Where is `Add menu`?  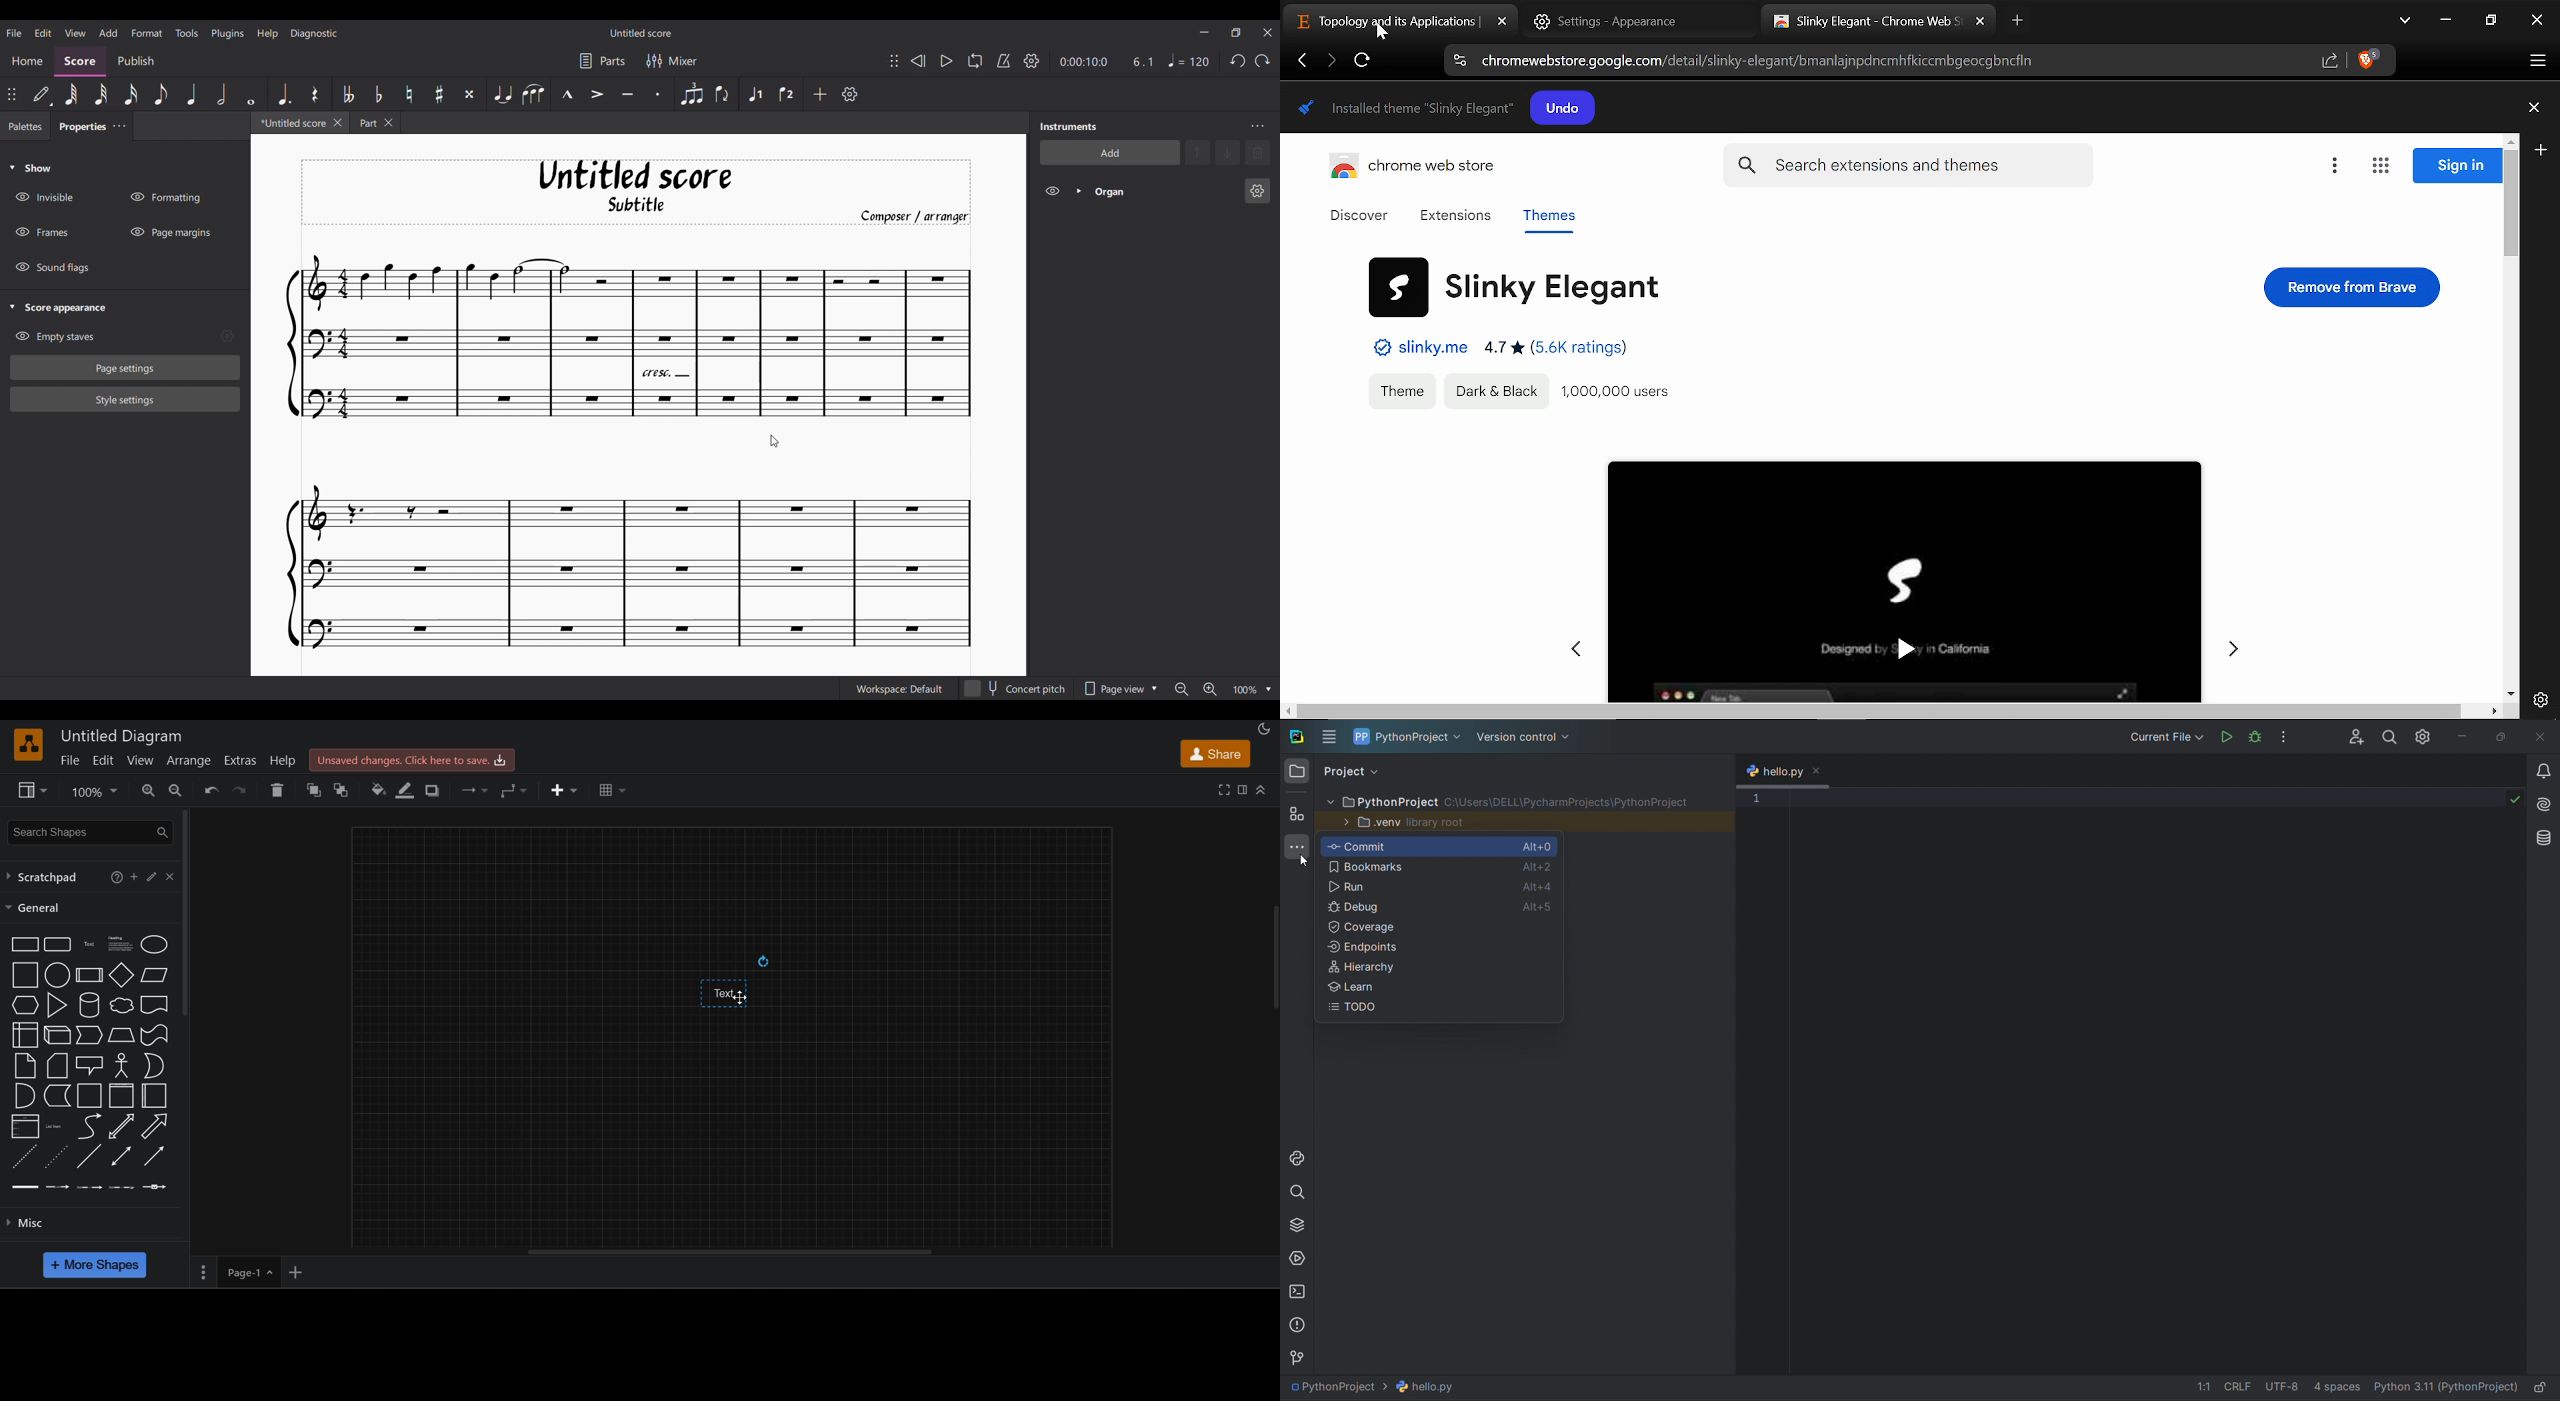 Add menu is located at coordinates (108, 32).